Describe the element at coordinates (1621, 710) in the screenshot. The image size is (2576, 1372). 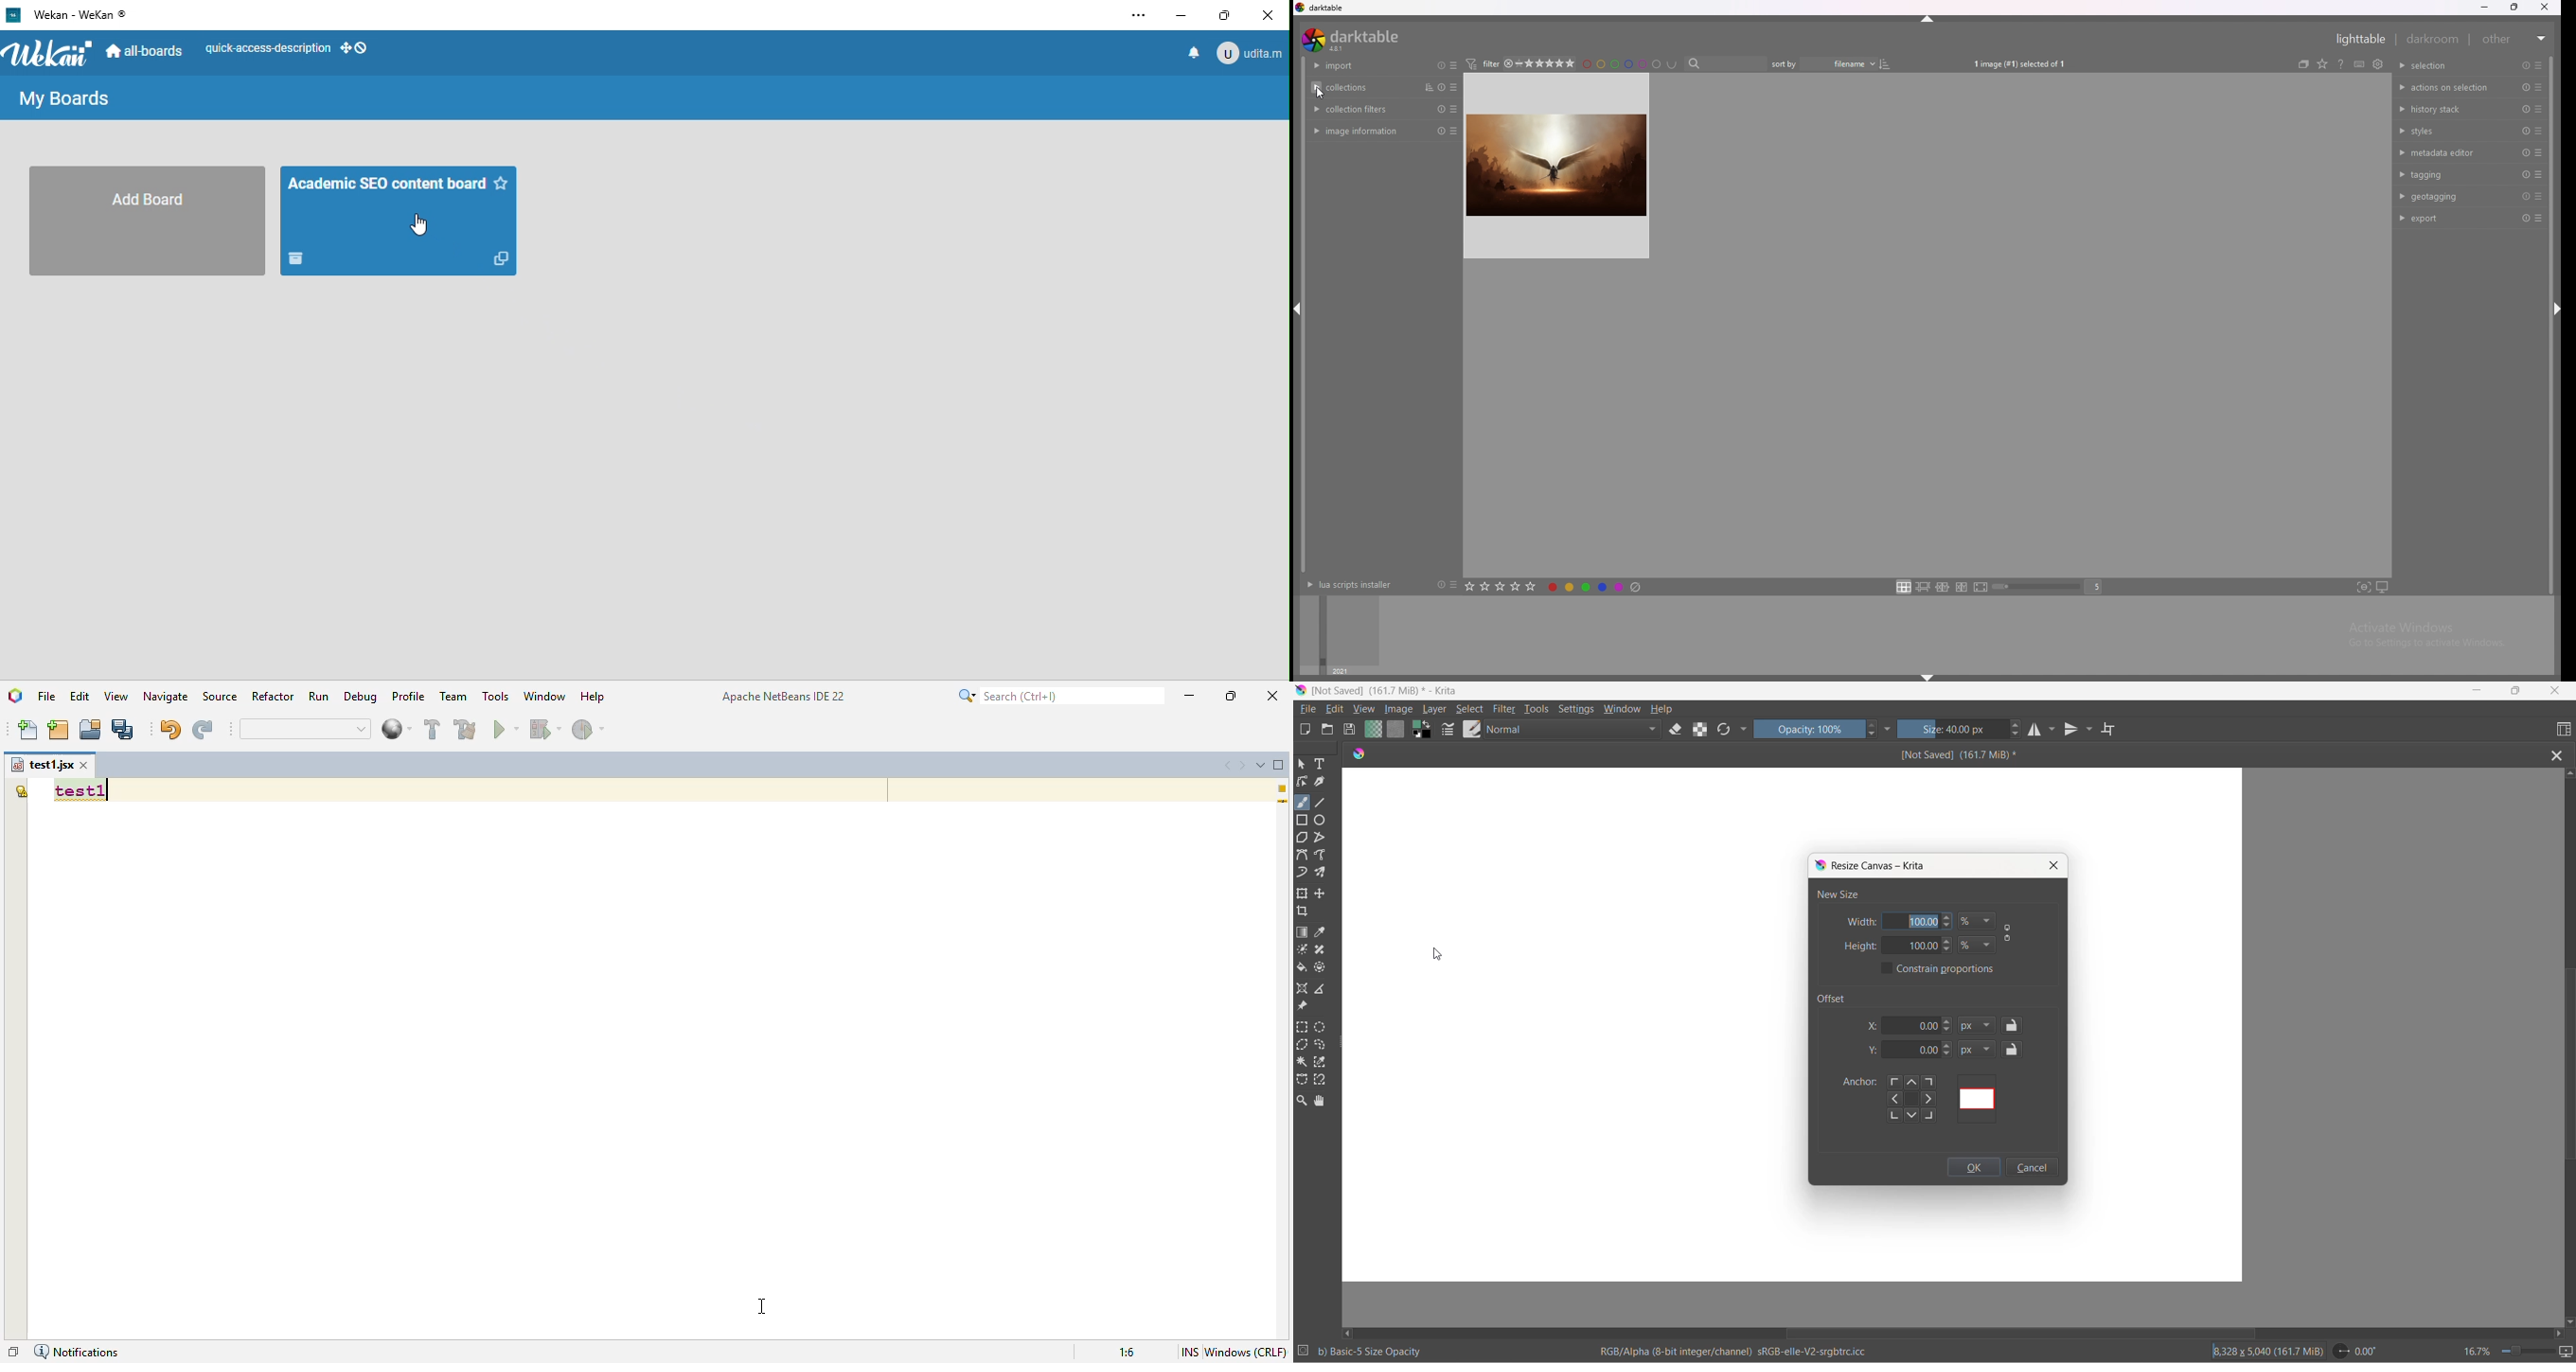
I see `window` at that location.